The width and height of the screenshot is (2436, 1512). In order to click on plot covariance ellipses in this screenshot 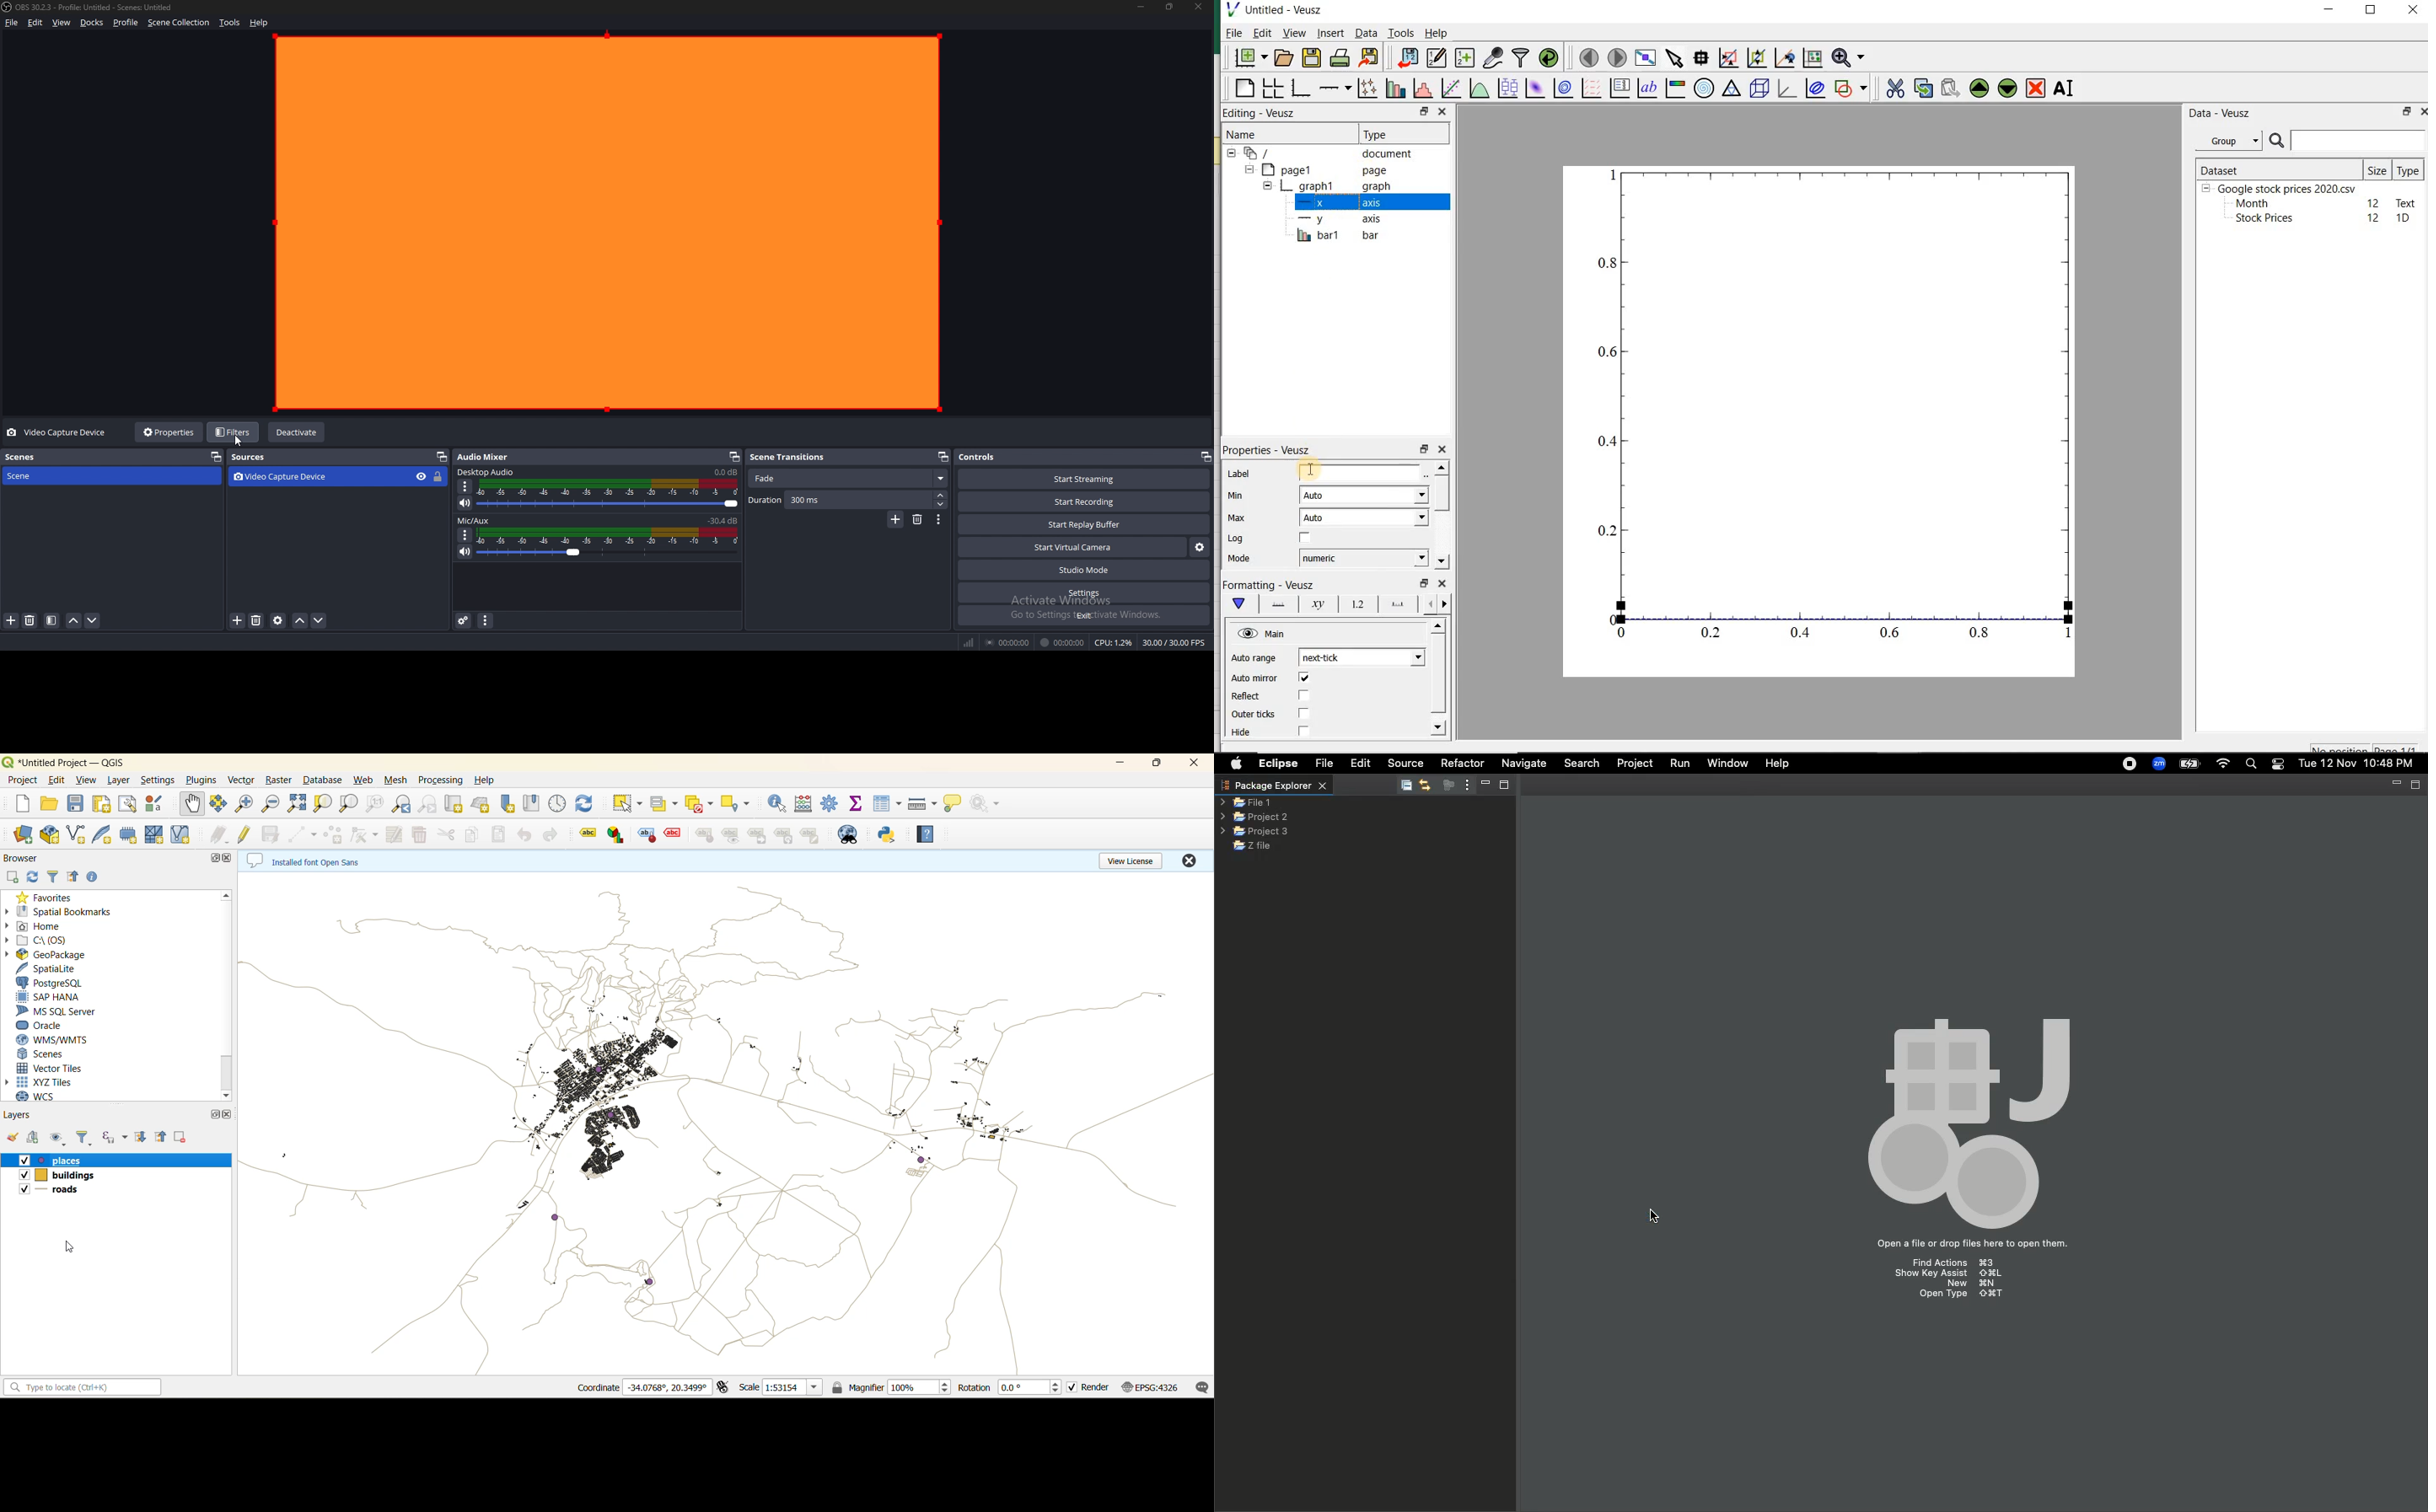, I will do `click(1815, 89)`.